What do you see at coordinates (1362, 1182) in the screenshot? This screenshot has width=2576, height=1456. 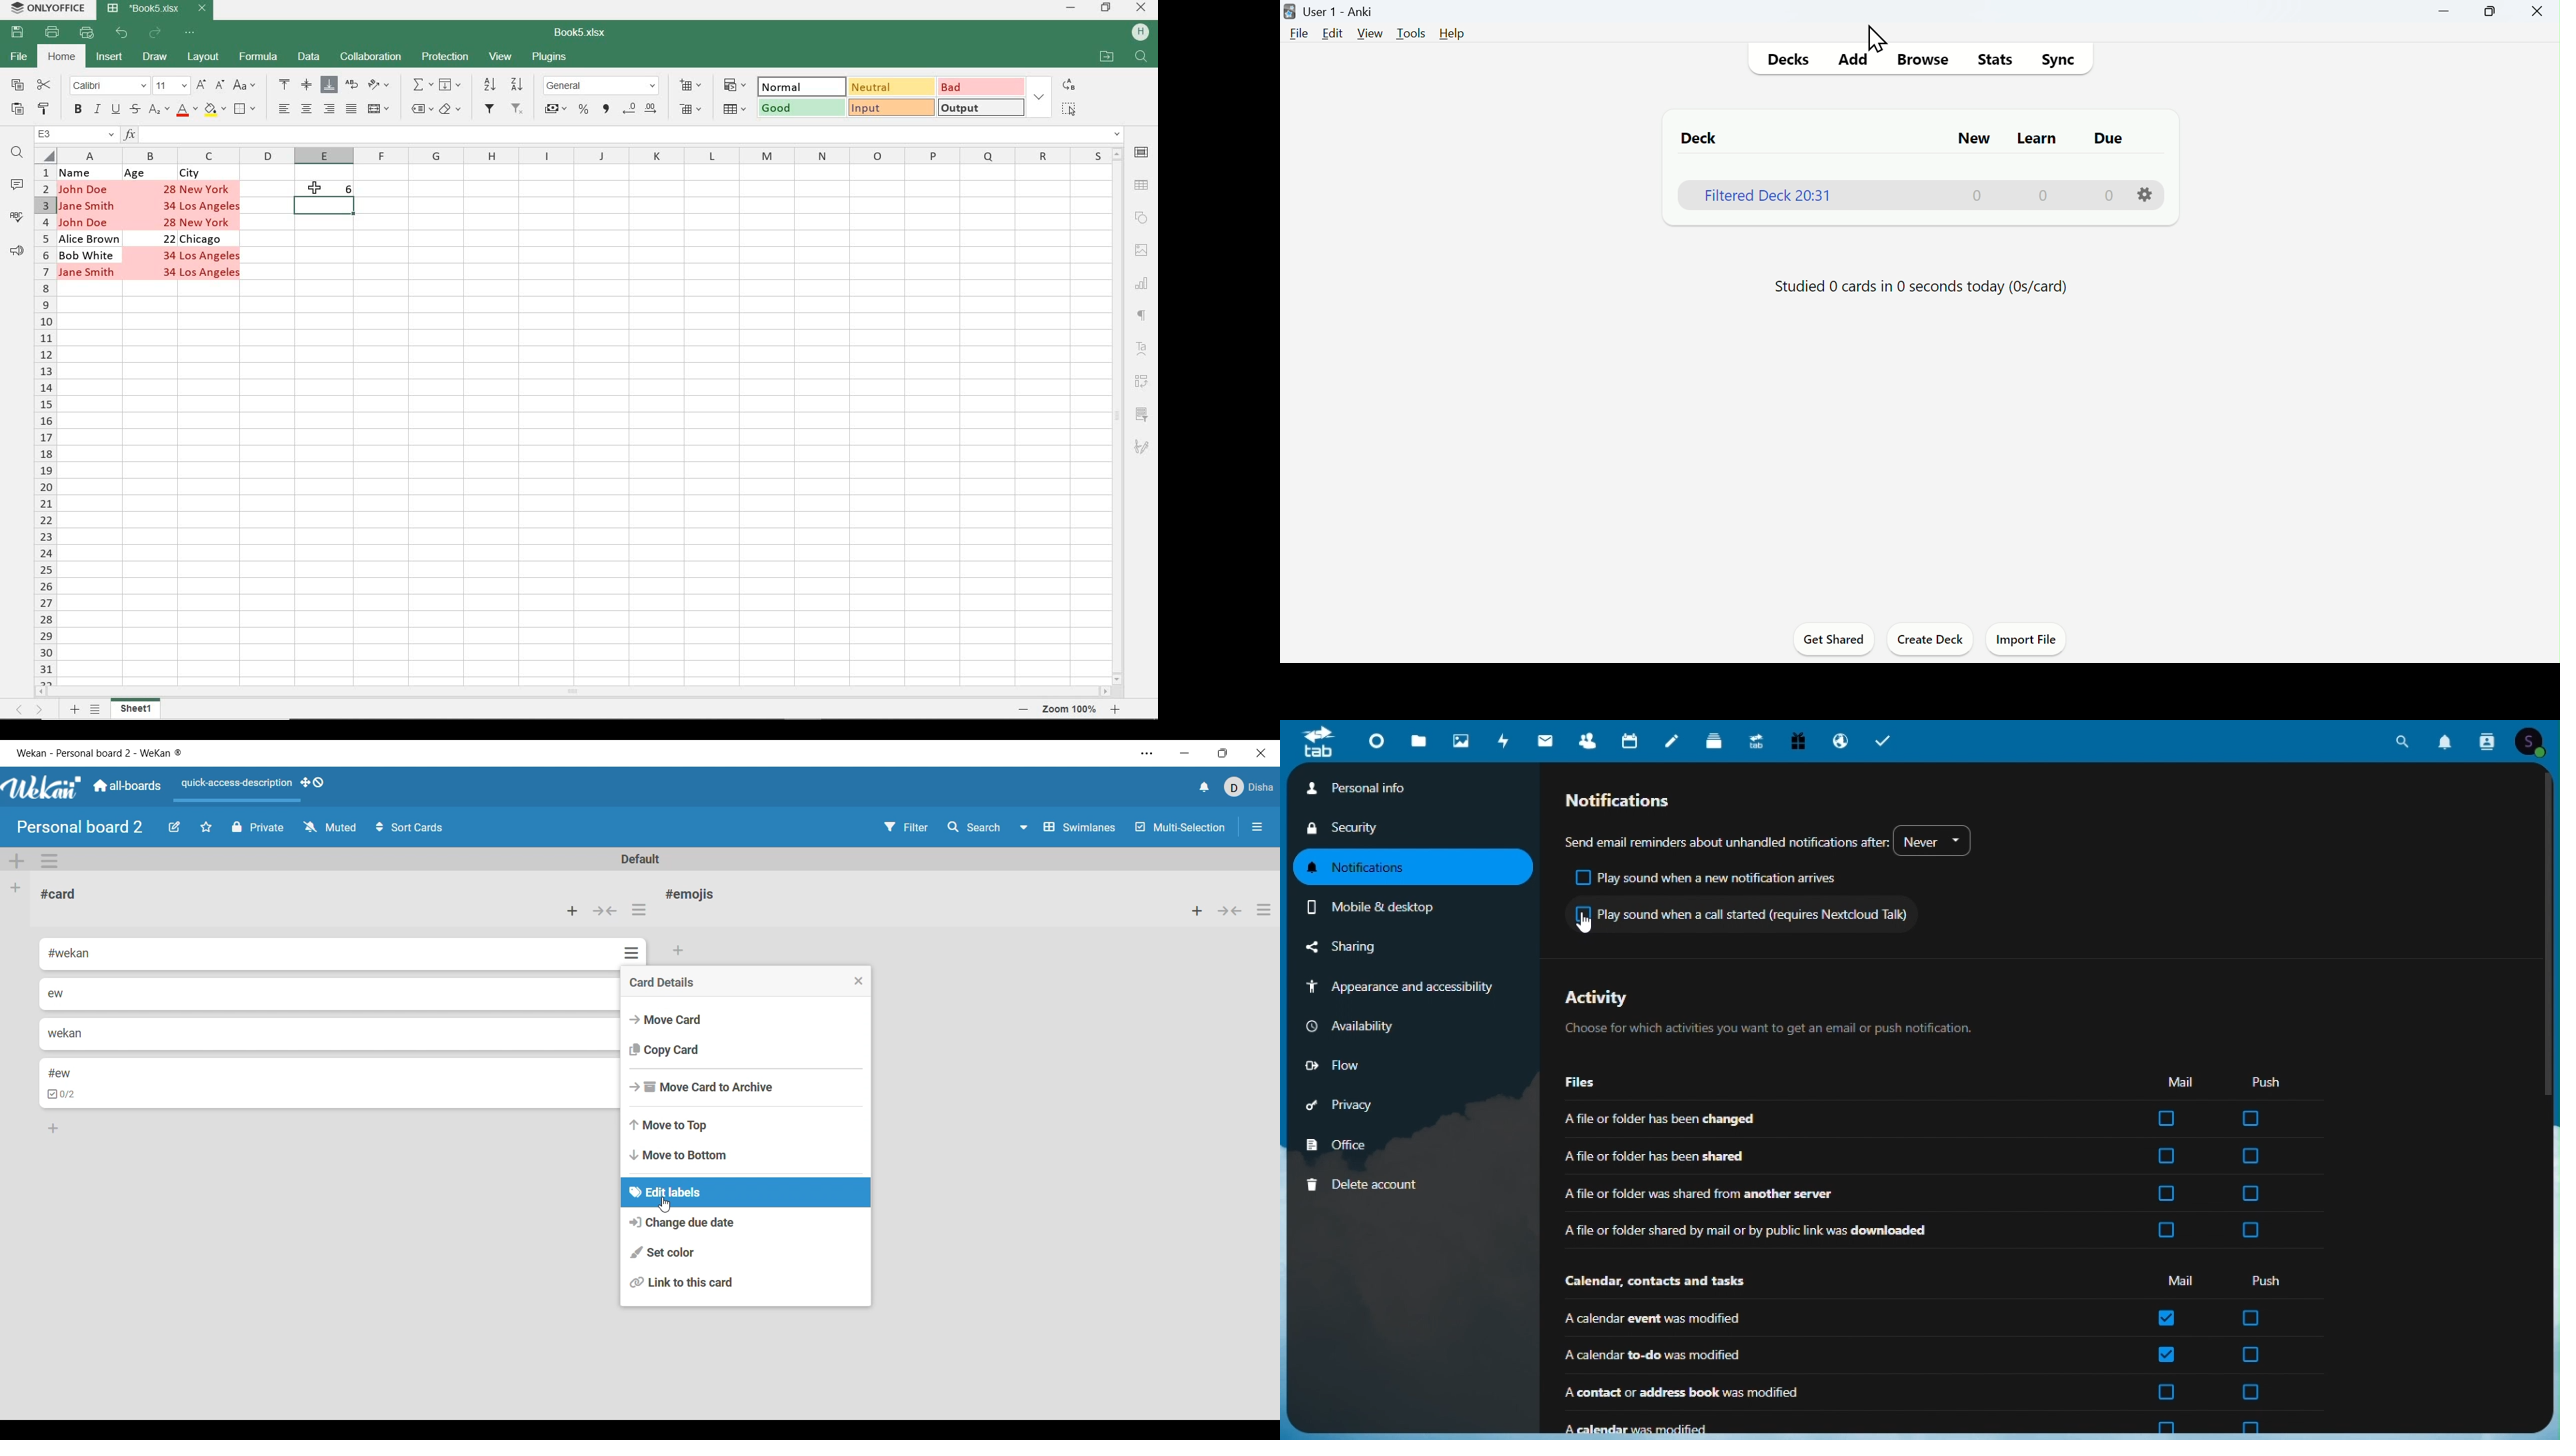 I see `Delete account` at bounding box center [1362, 1182].